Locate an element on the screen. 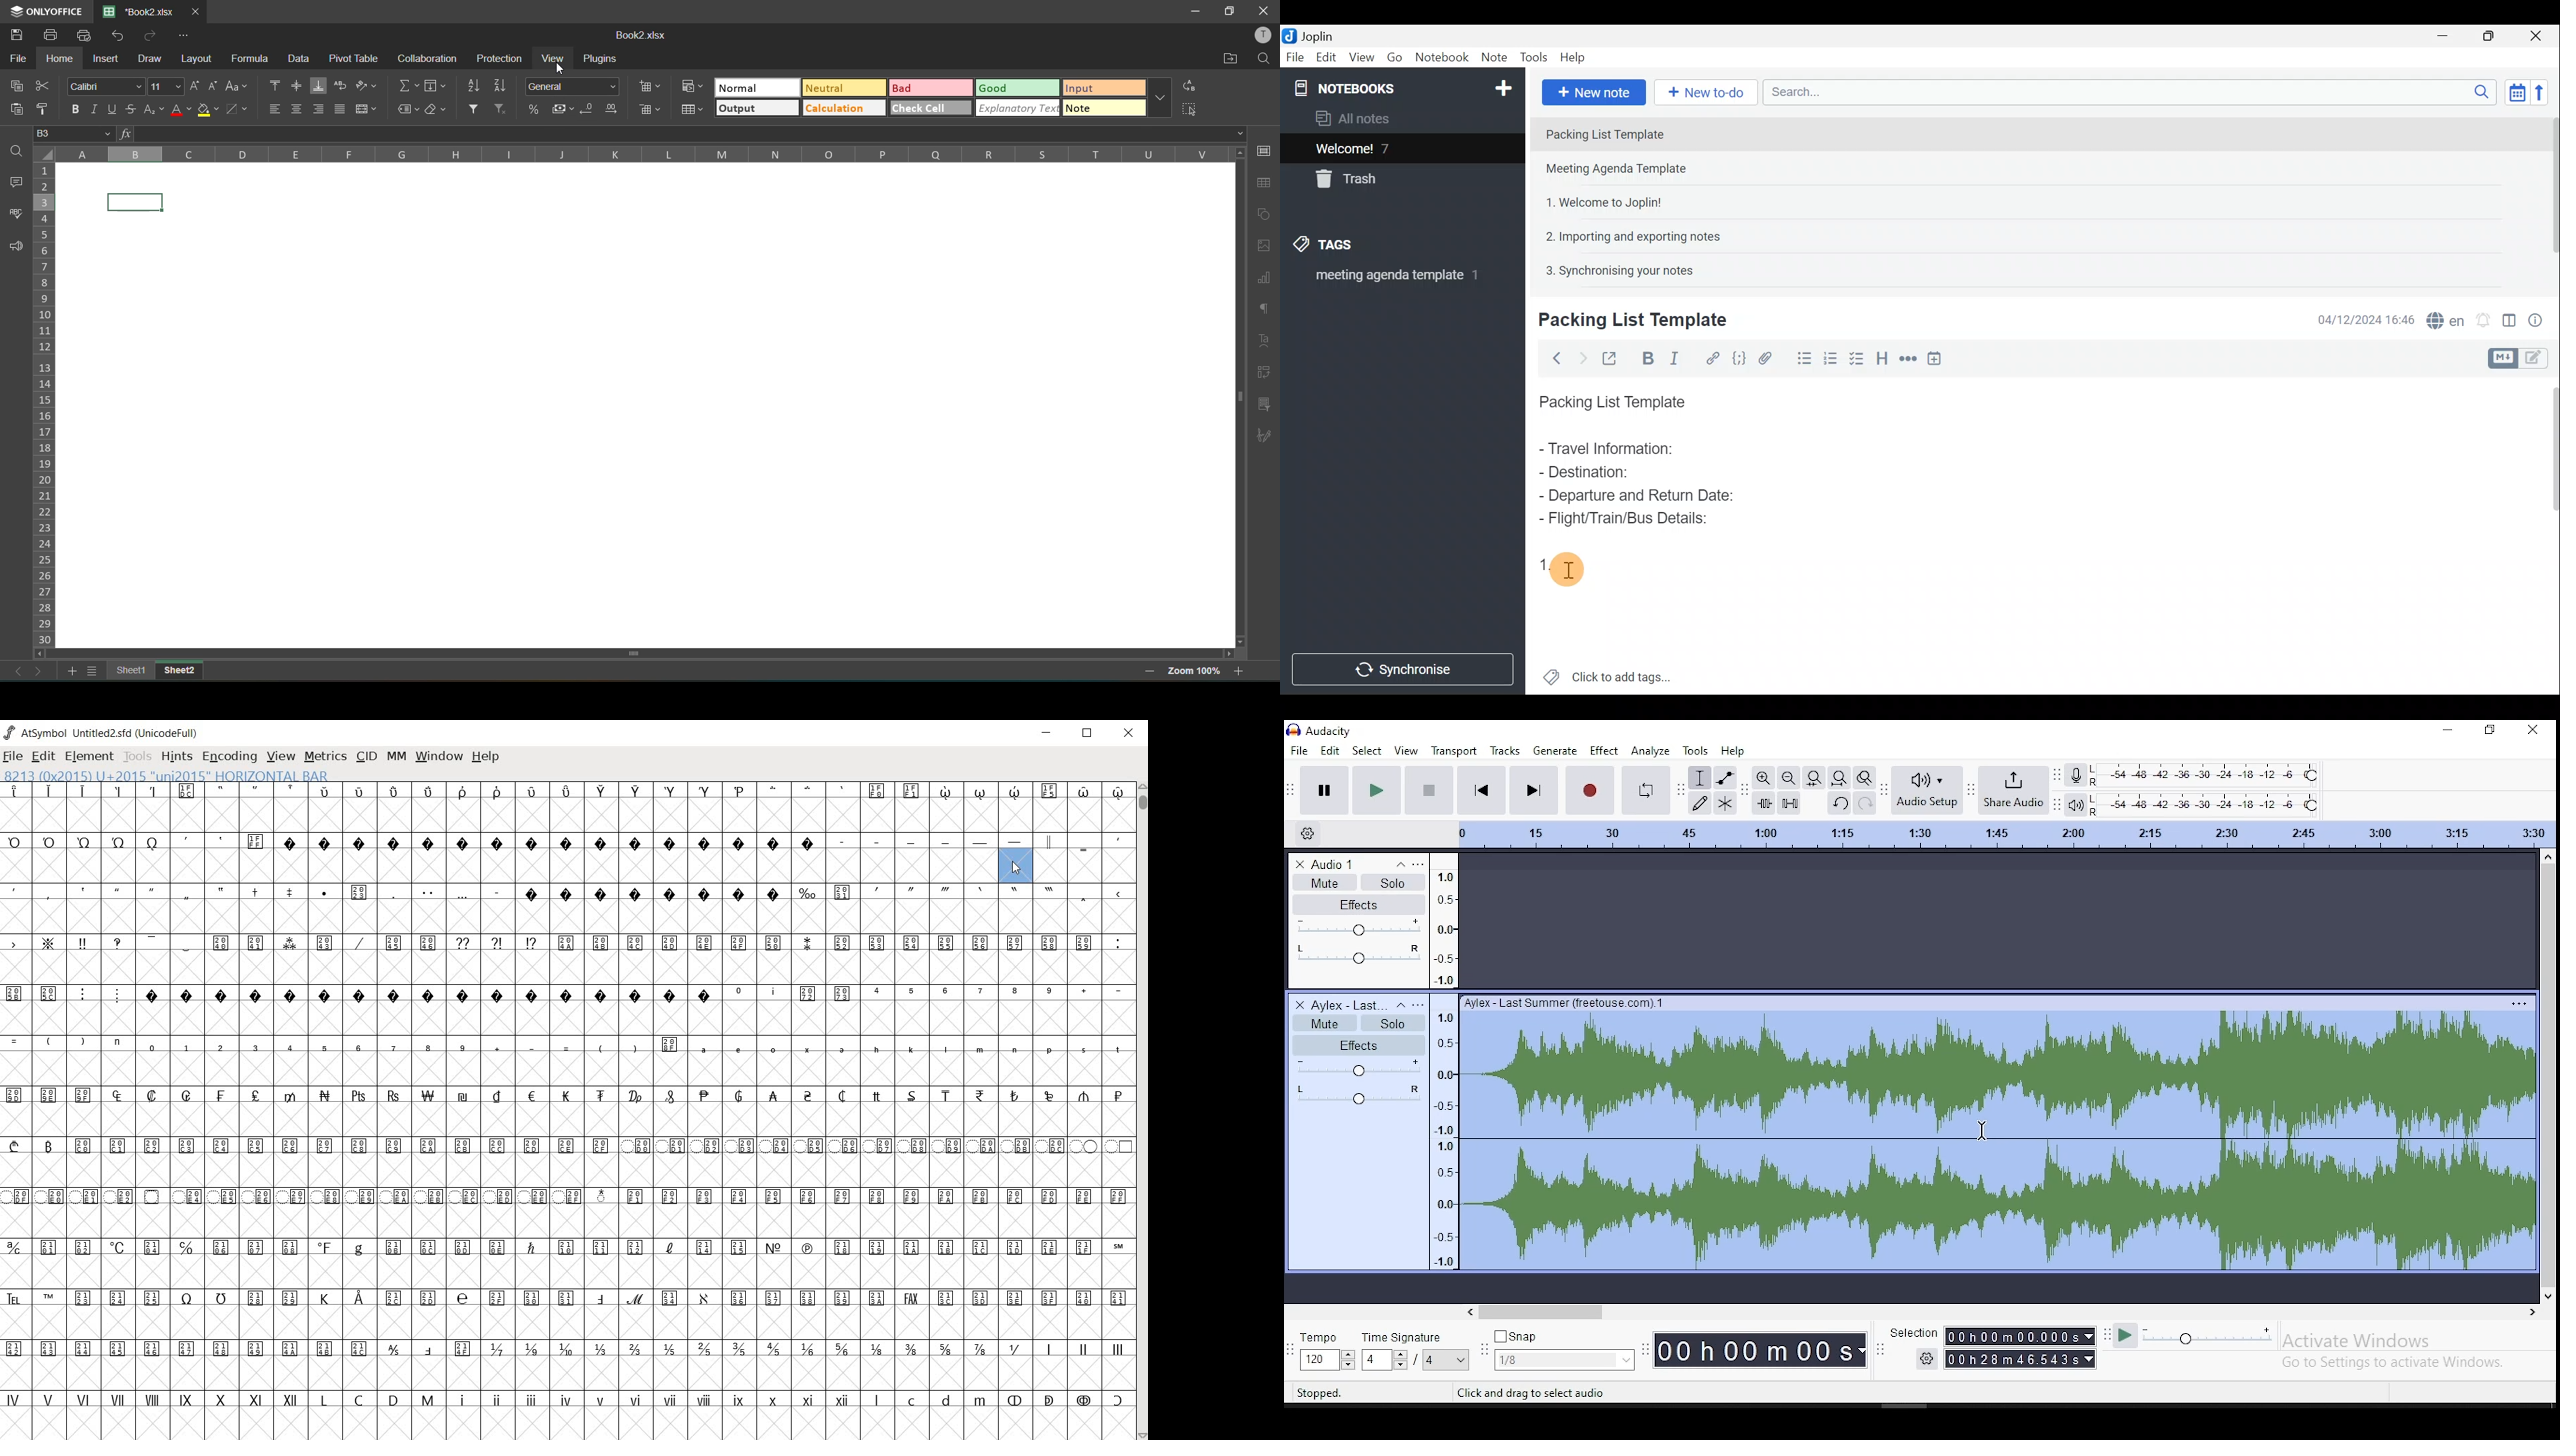  Cursor is located at coordinates (1565, 571).